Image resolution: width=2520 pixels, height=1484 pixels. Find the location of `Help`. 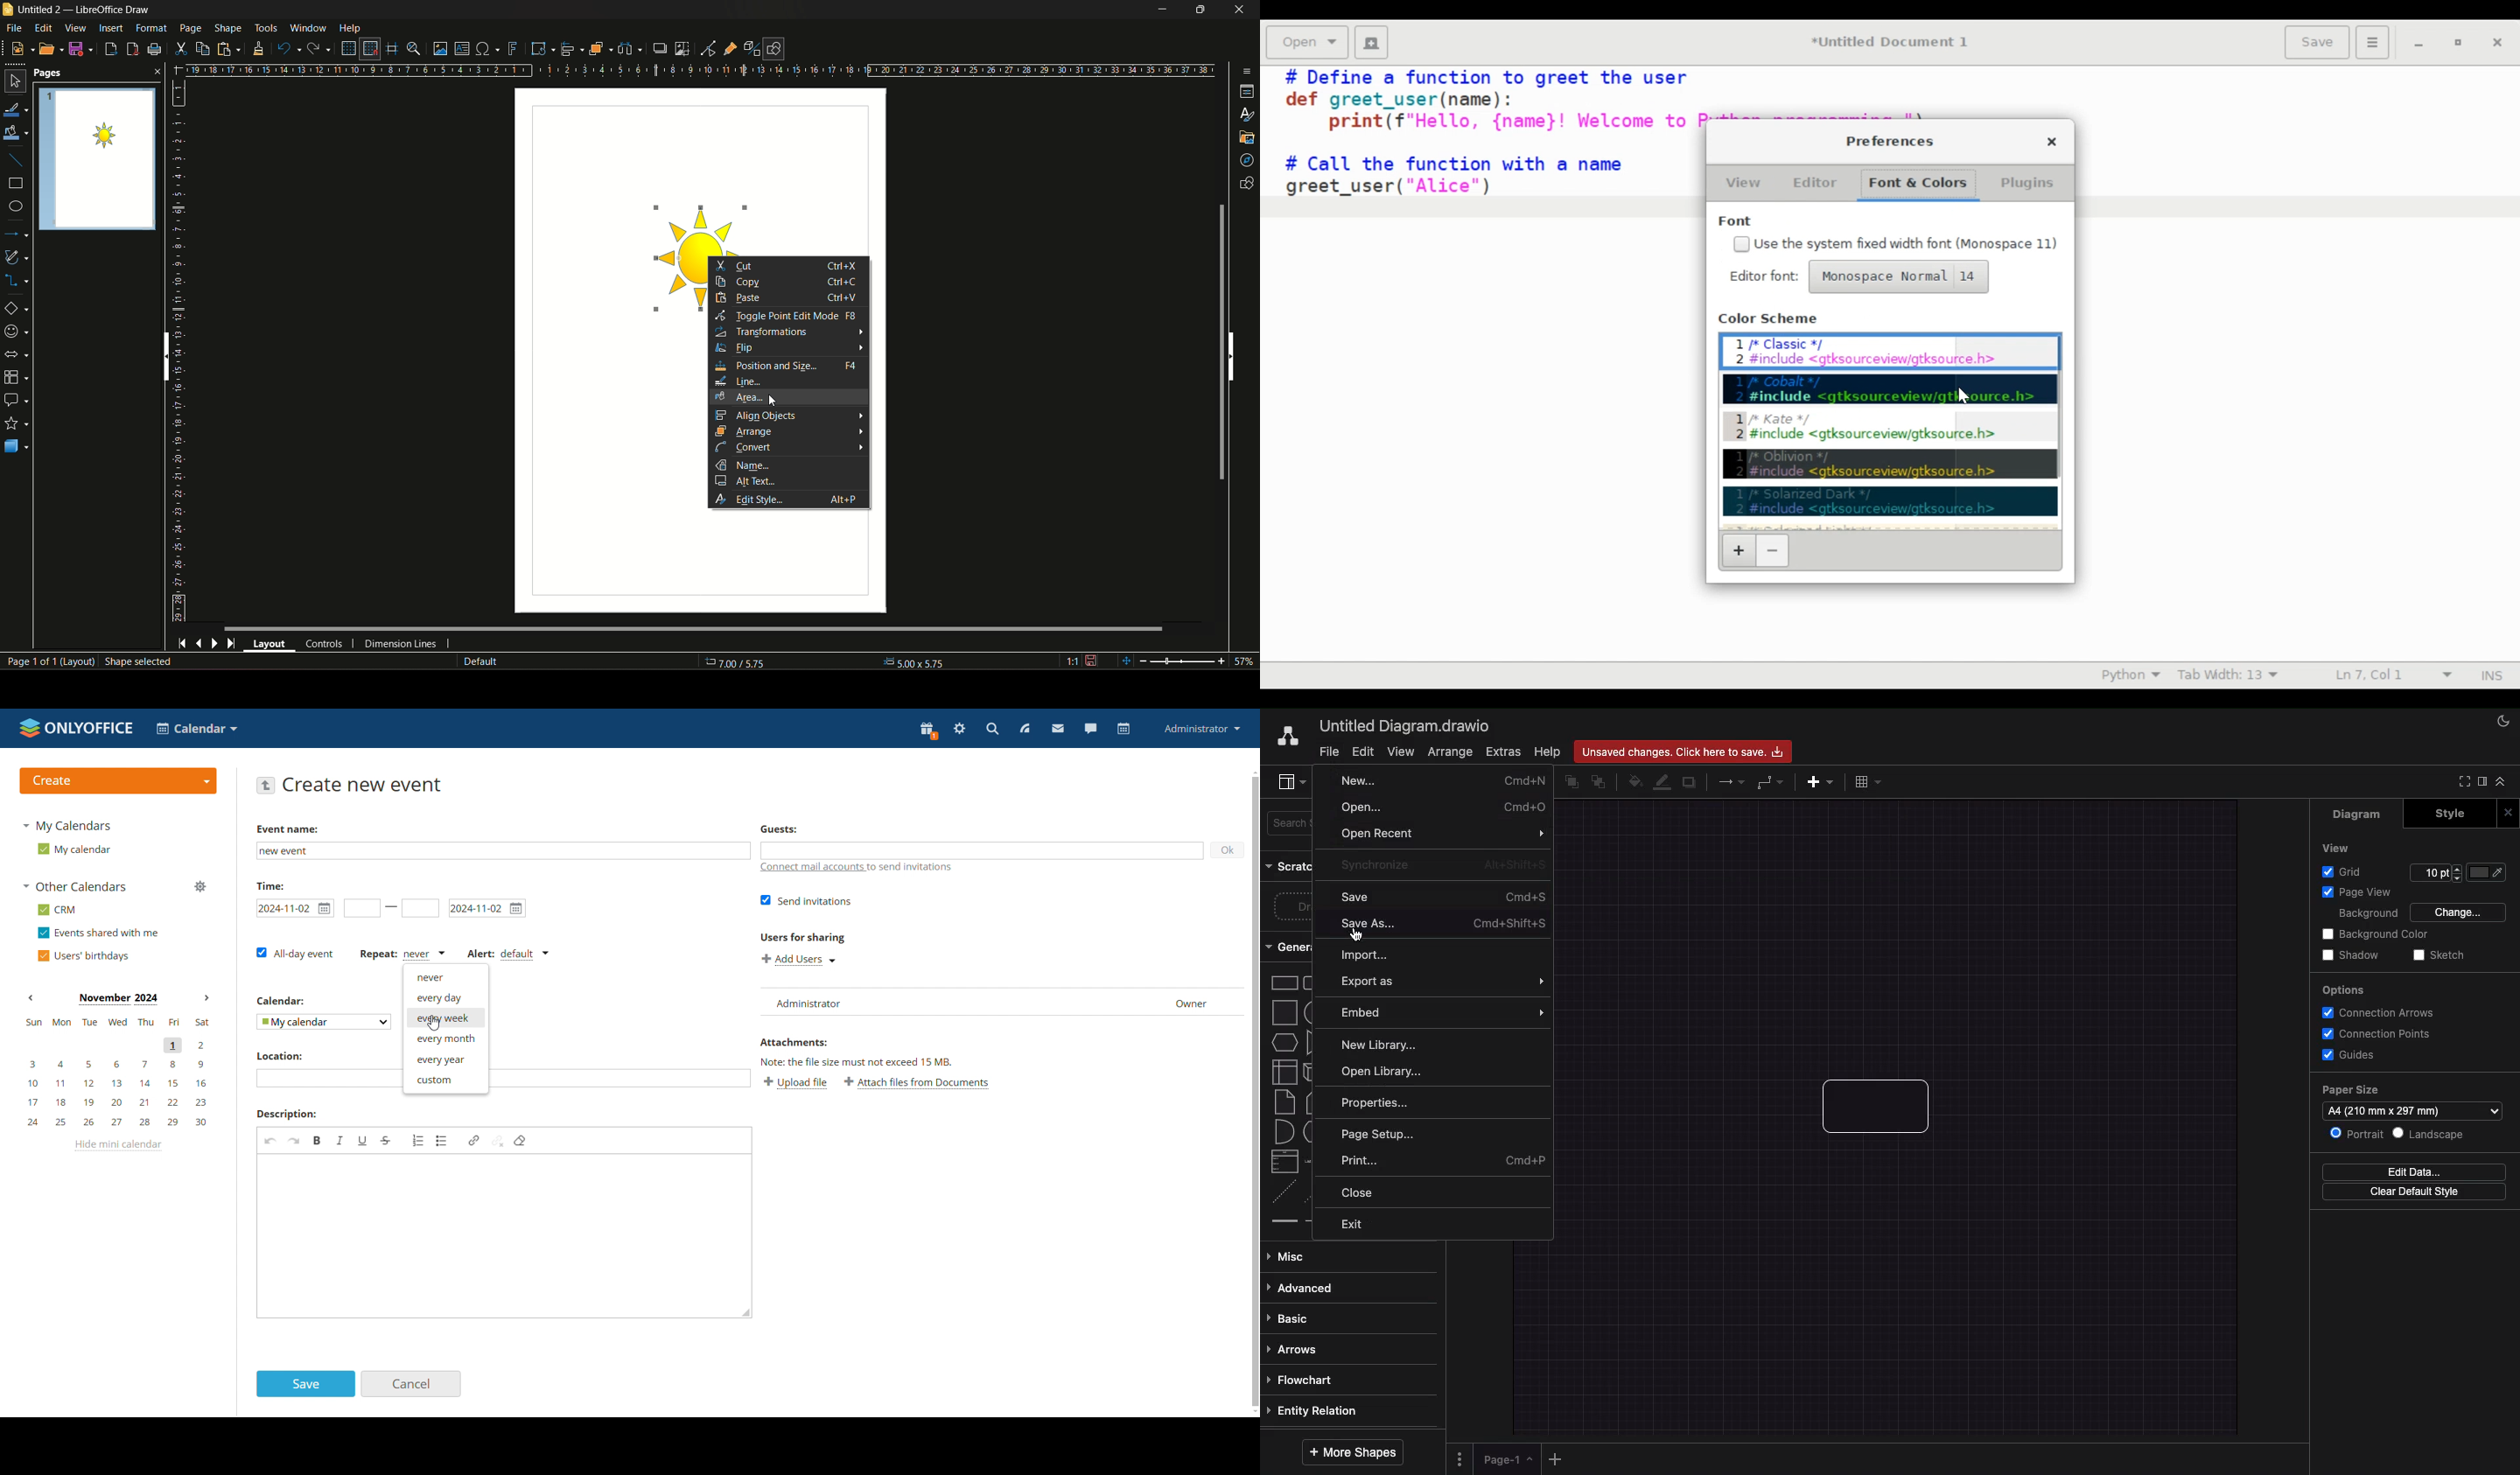

Help is located at coordinates (1549, 752).